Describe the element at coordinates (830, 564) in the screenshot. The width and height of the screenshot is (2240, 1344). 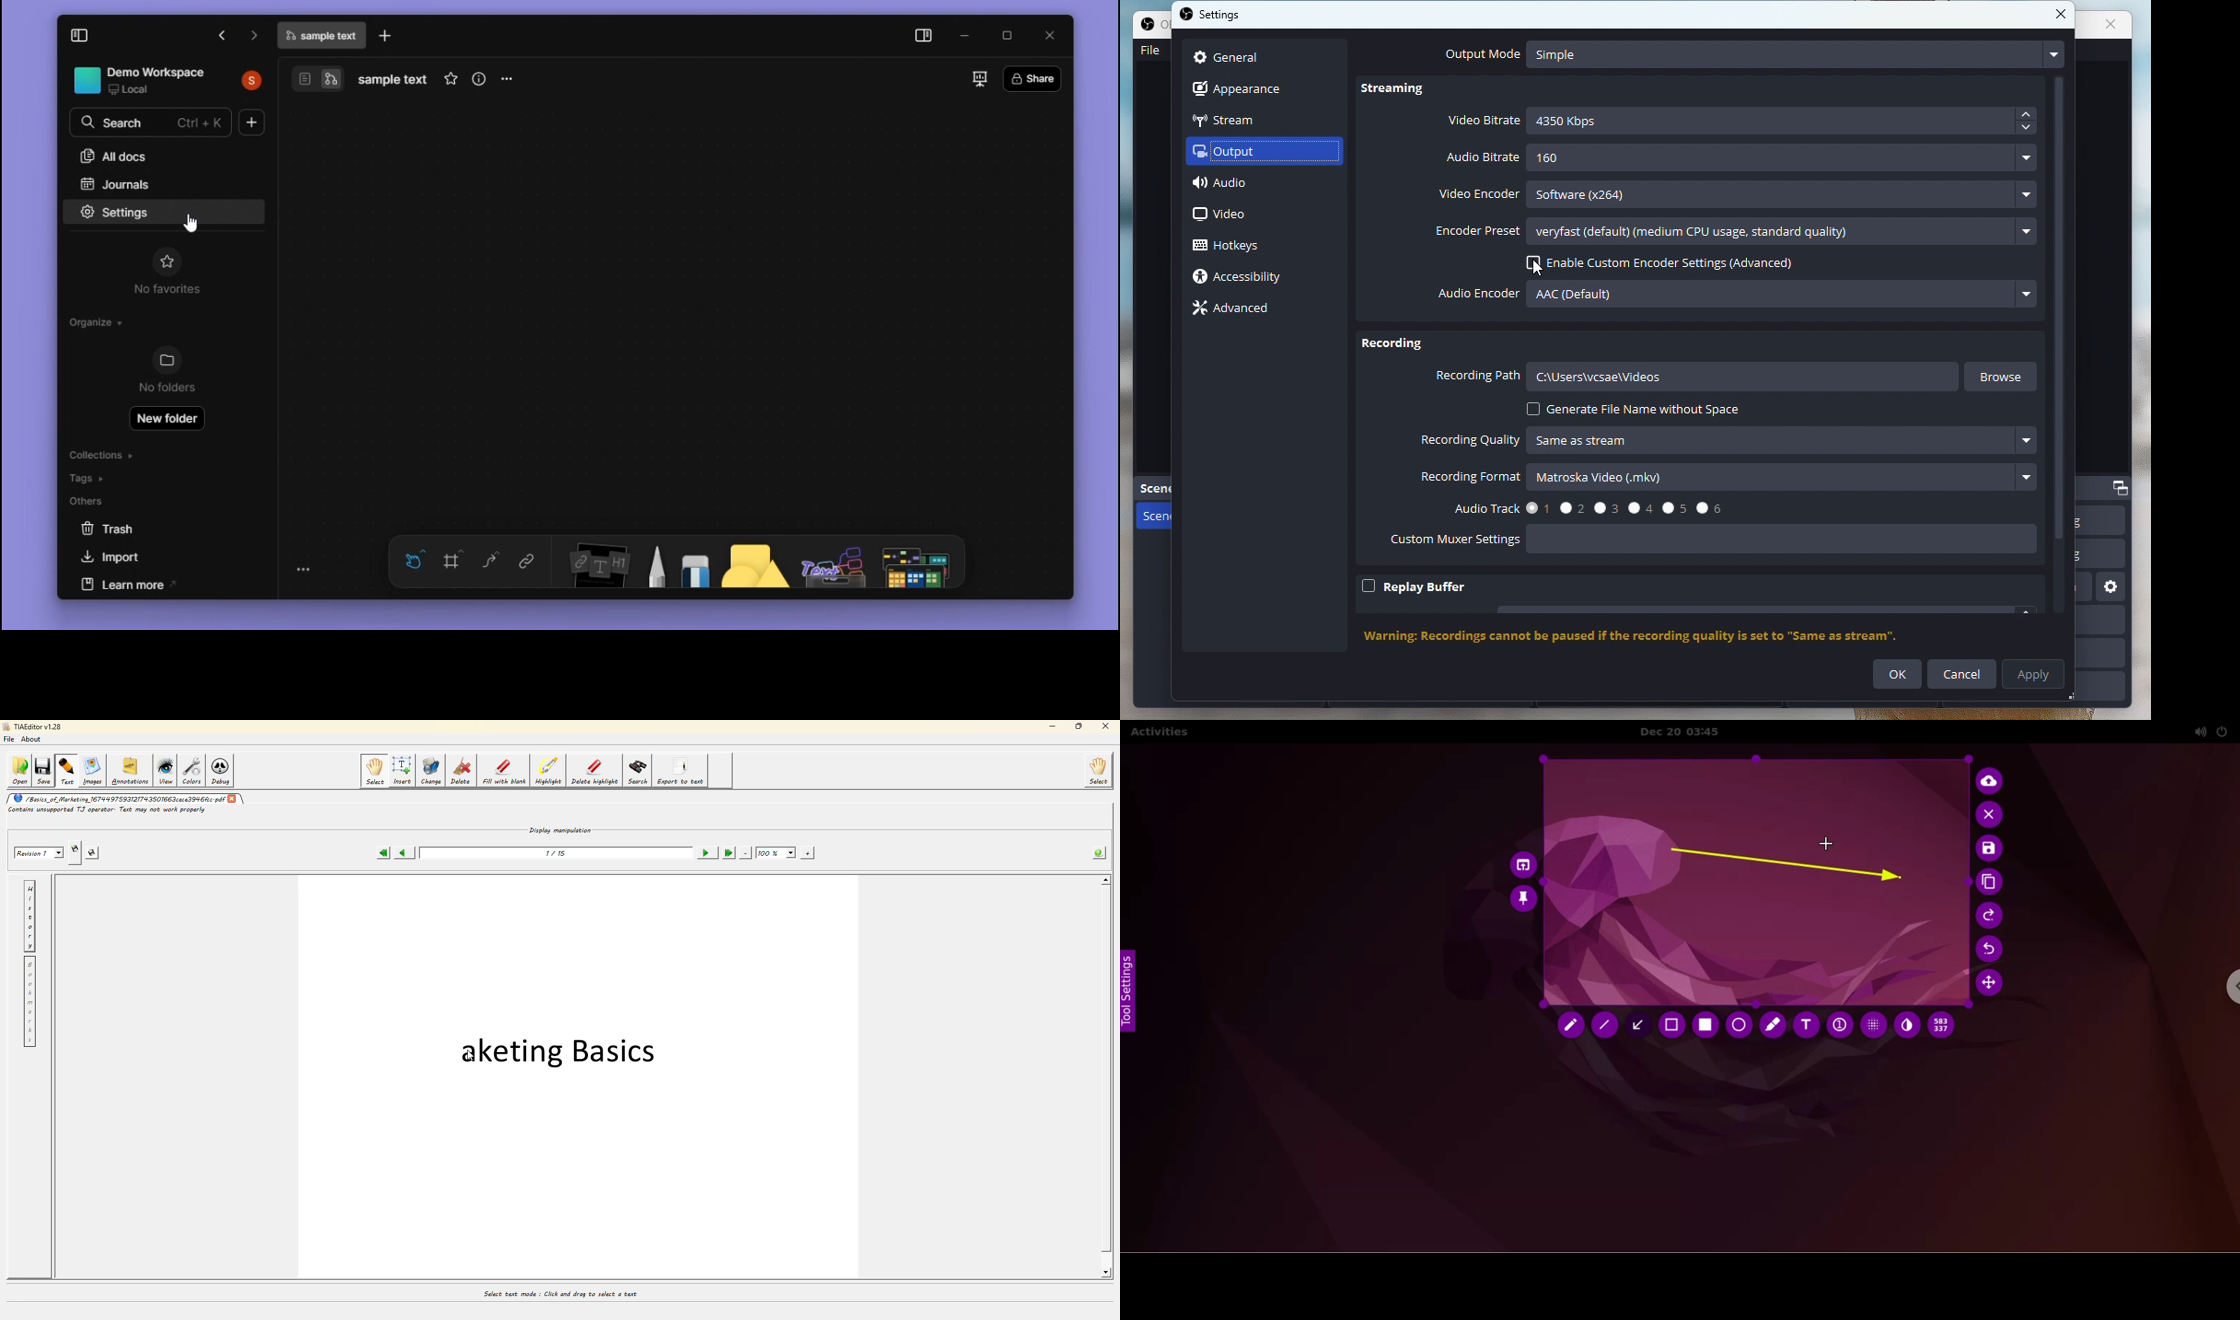
I see `other` at that location.